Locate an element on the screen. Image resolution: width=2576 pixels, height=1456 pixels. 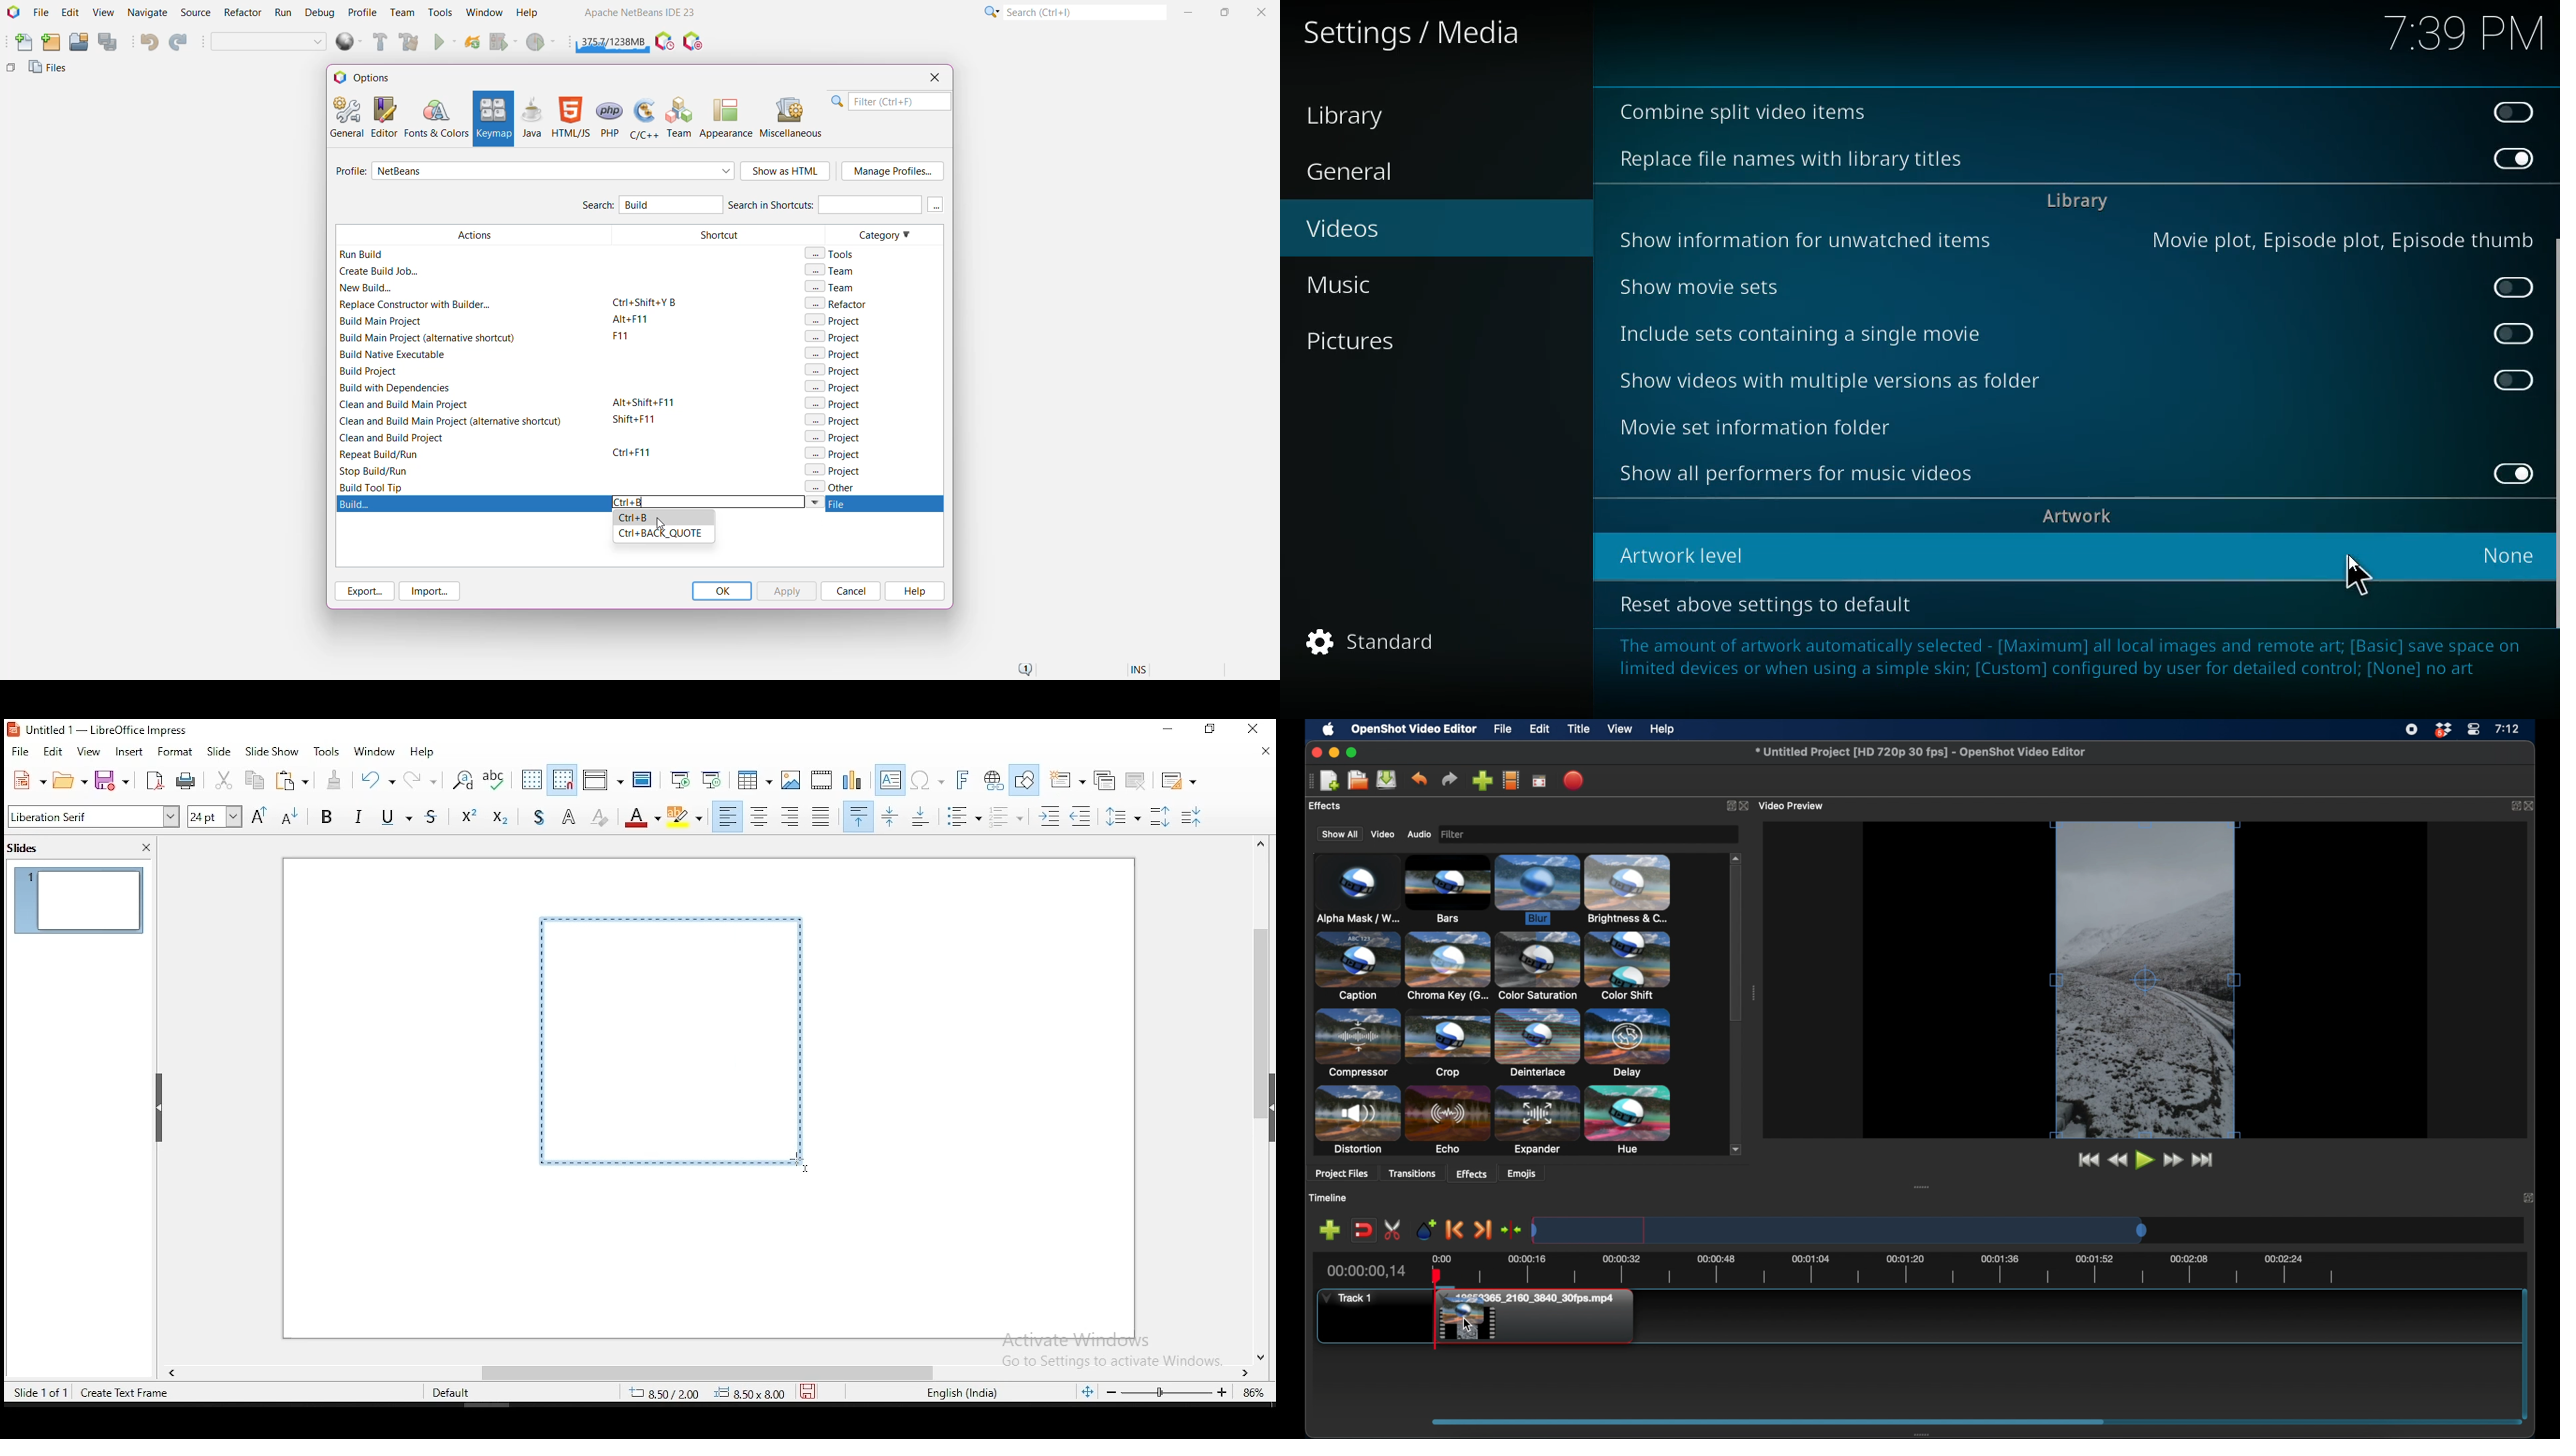
slide 1 of 1 is located at coordinates (46, 1395).